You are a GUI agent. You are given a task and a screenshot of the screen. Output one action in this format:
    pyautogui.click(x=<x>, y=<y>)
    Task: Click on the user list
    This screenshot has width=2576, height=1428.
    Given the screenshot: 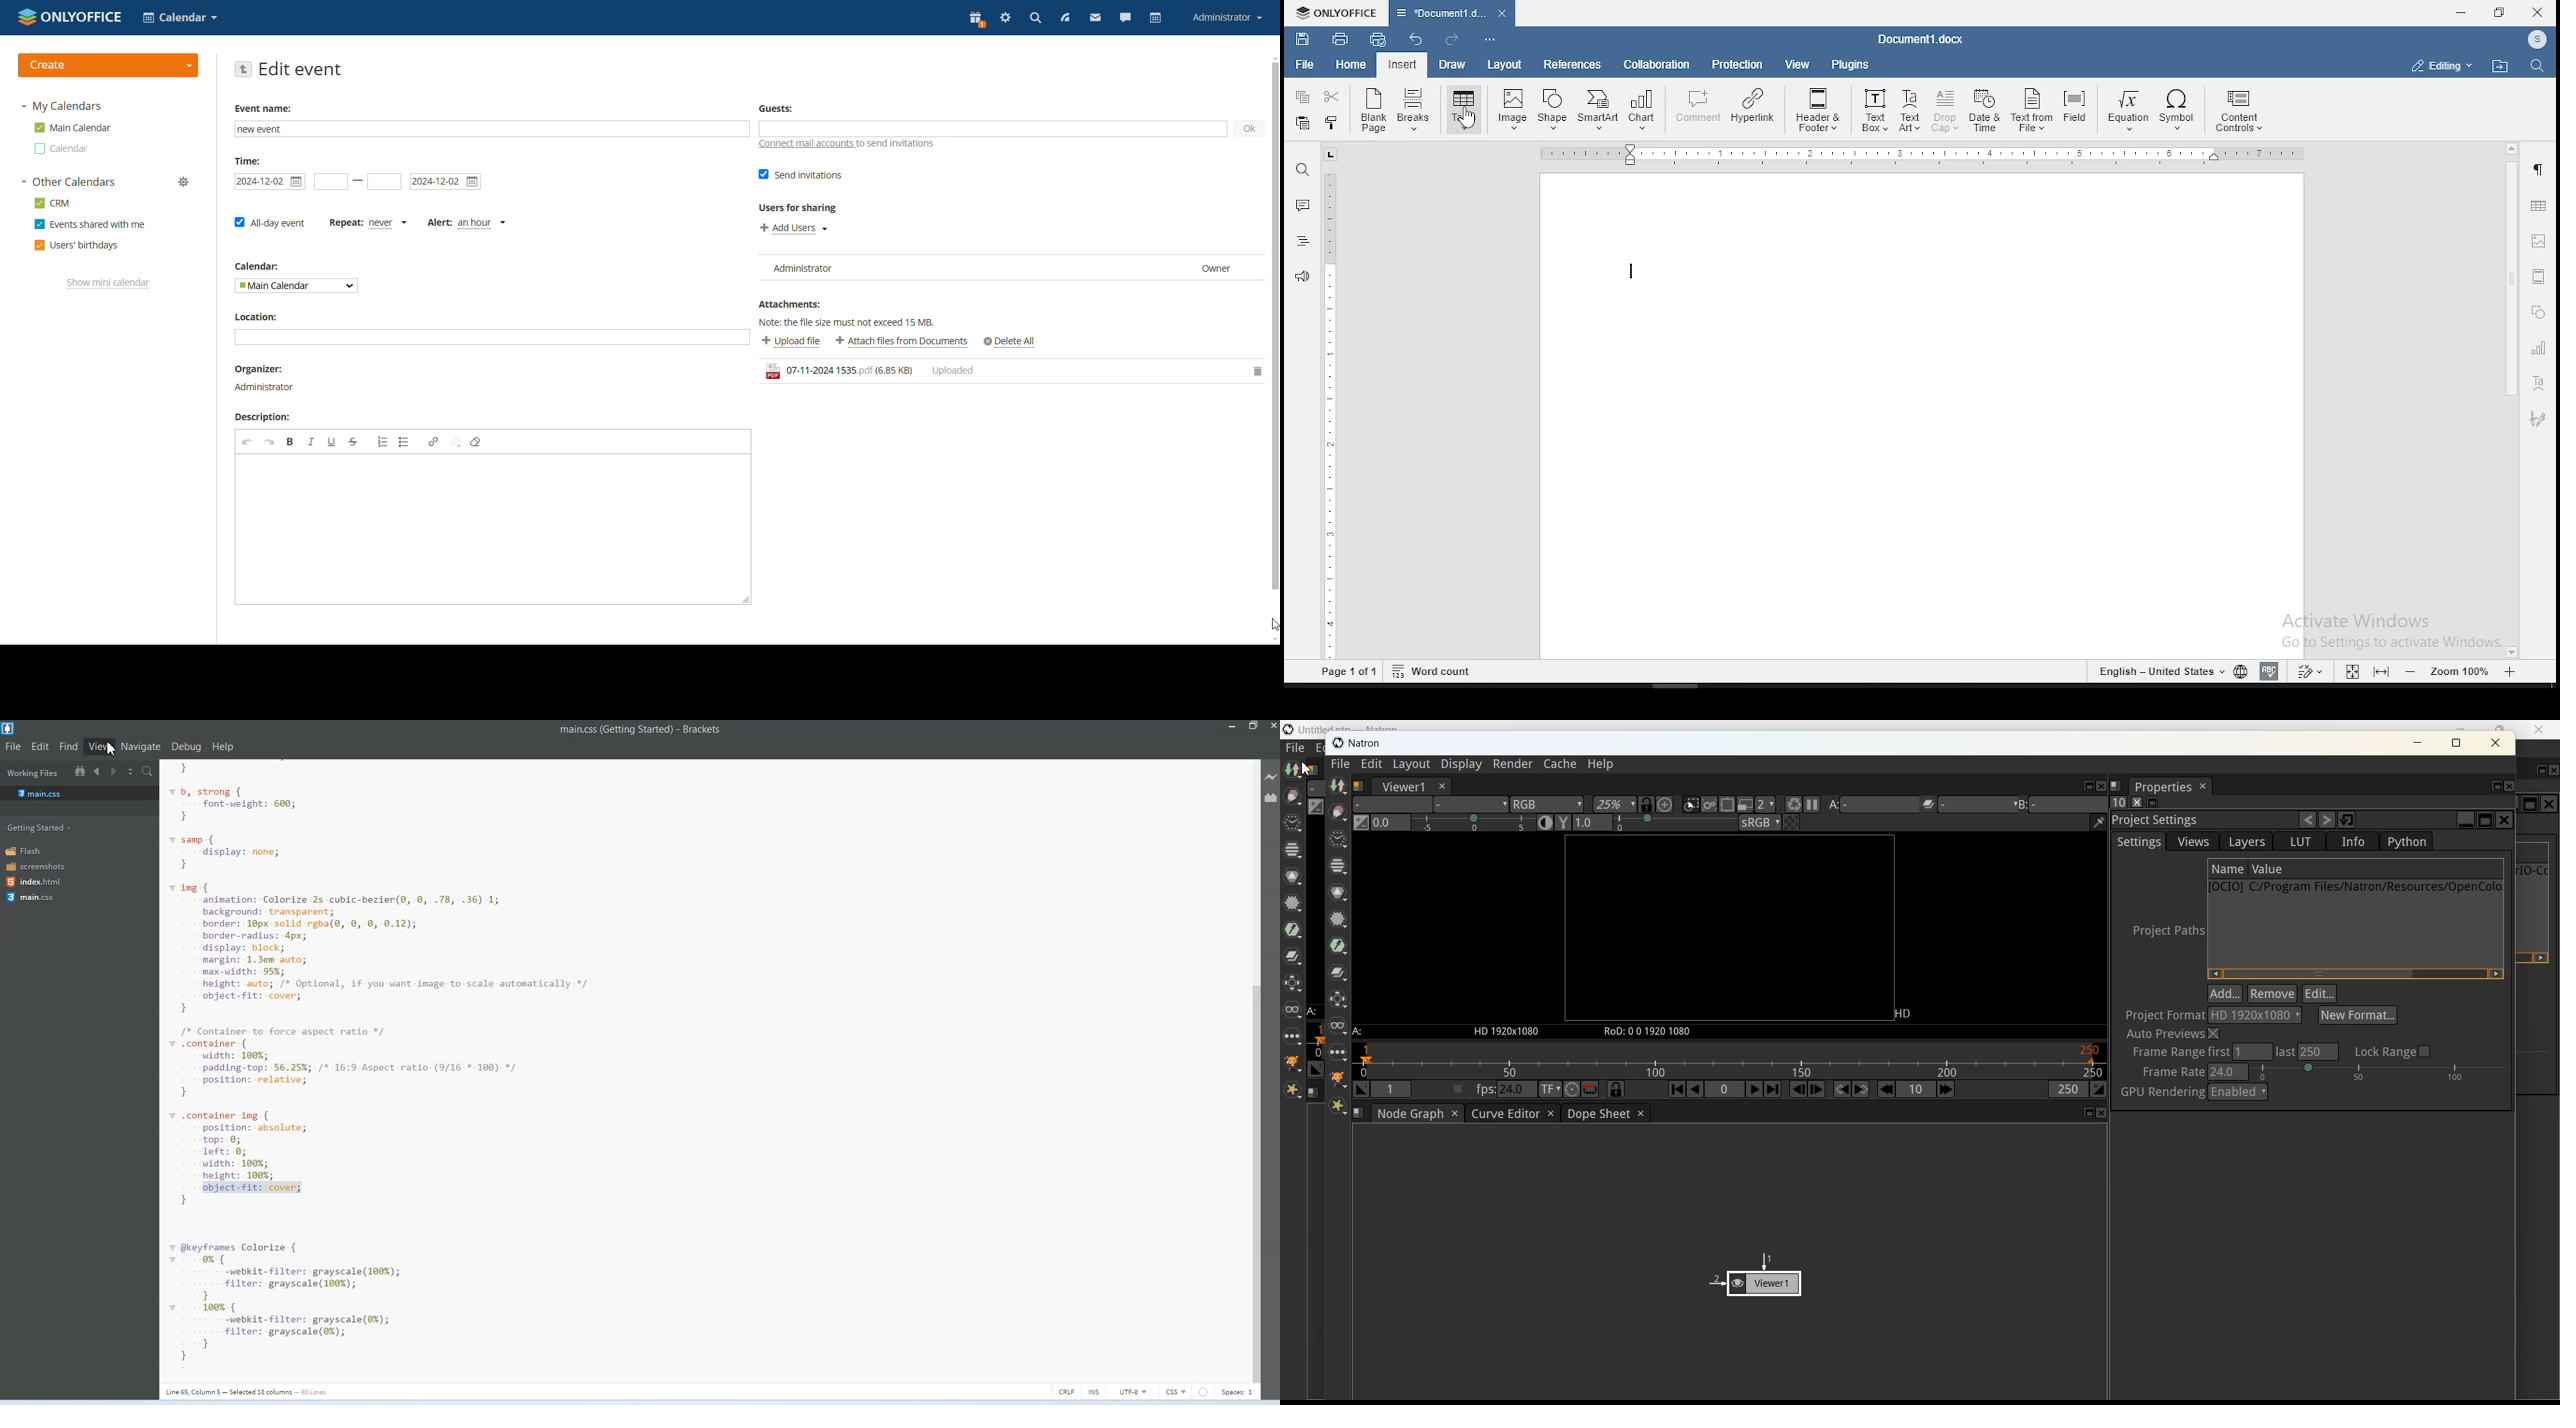 What is the action you would take?
    pyautogui.click(x=1010, y=268)
    